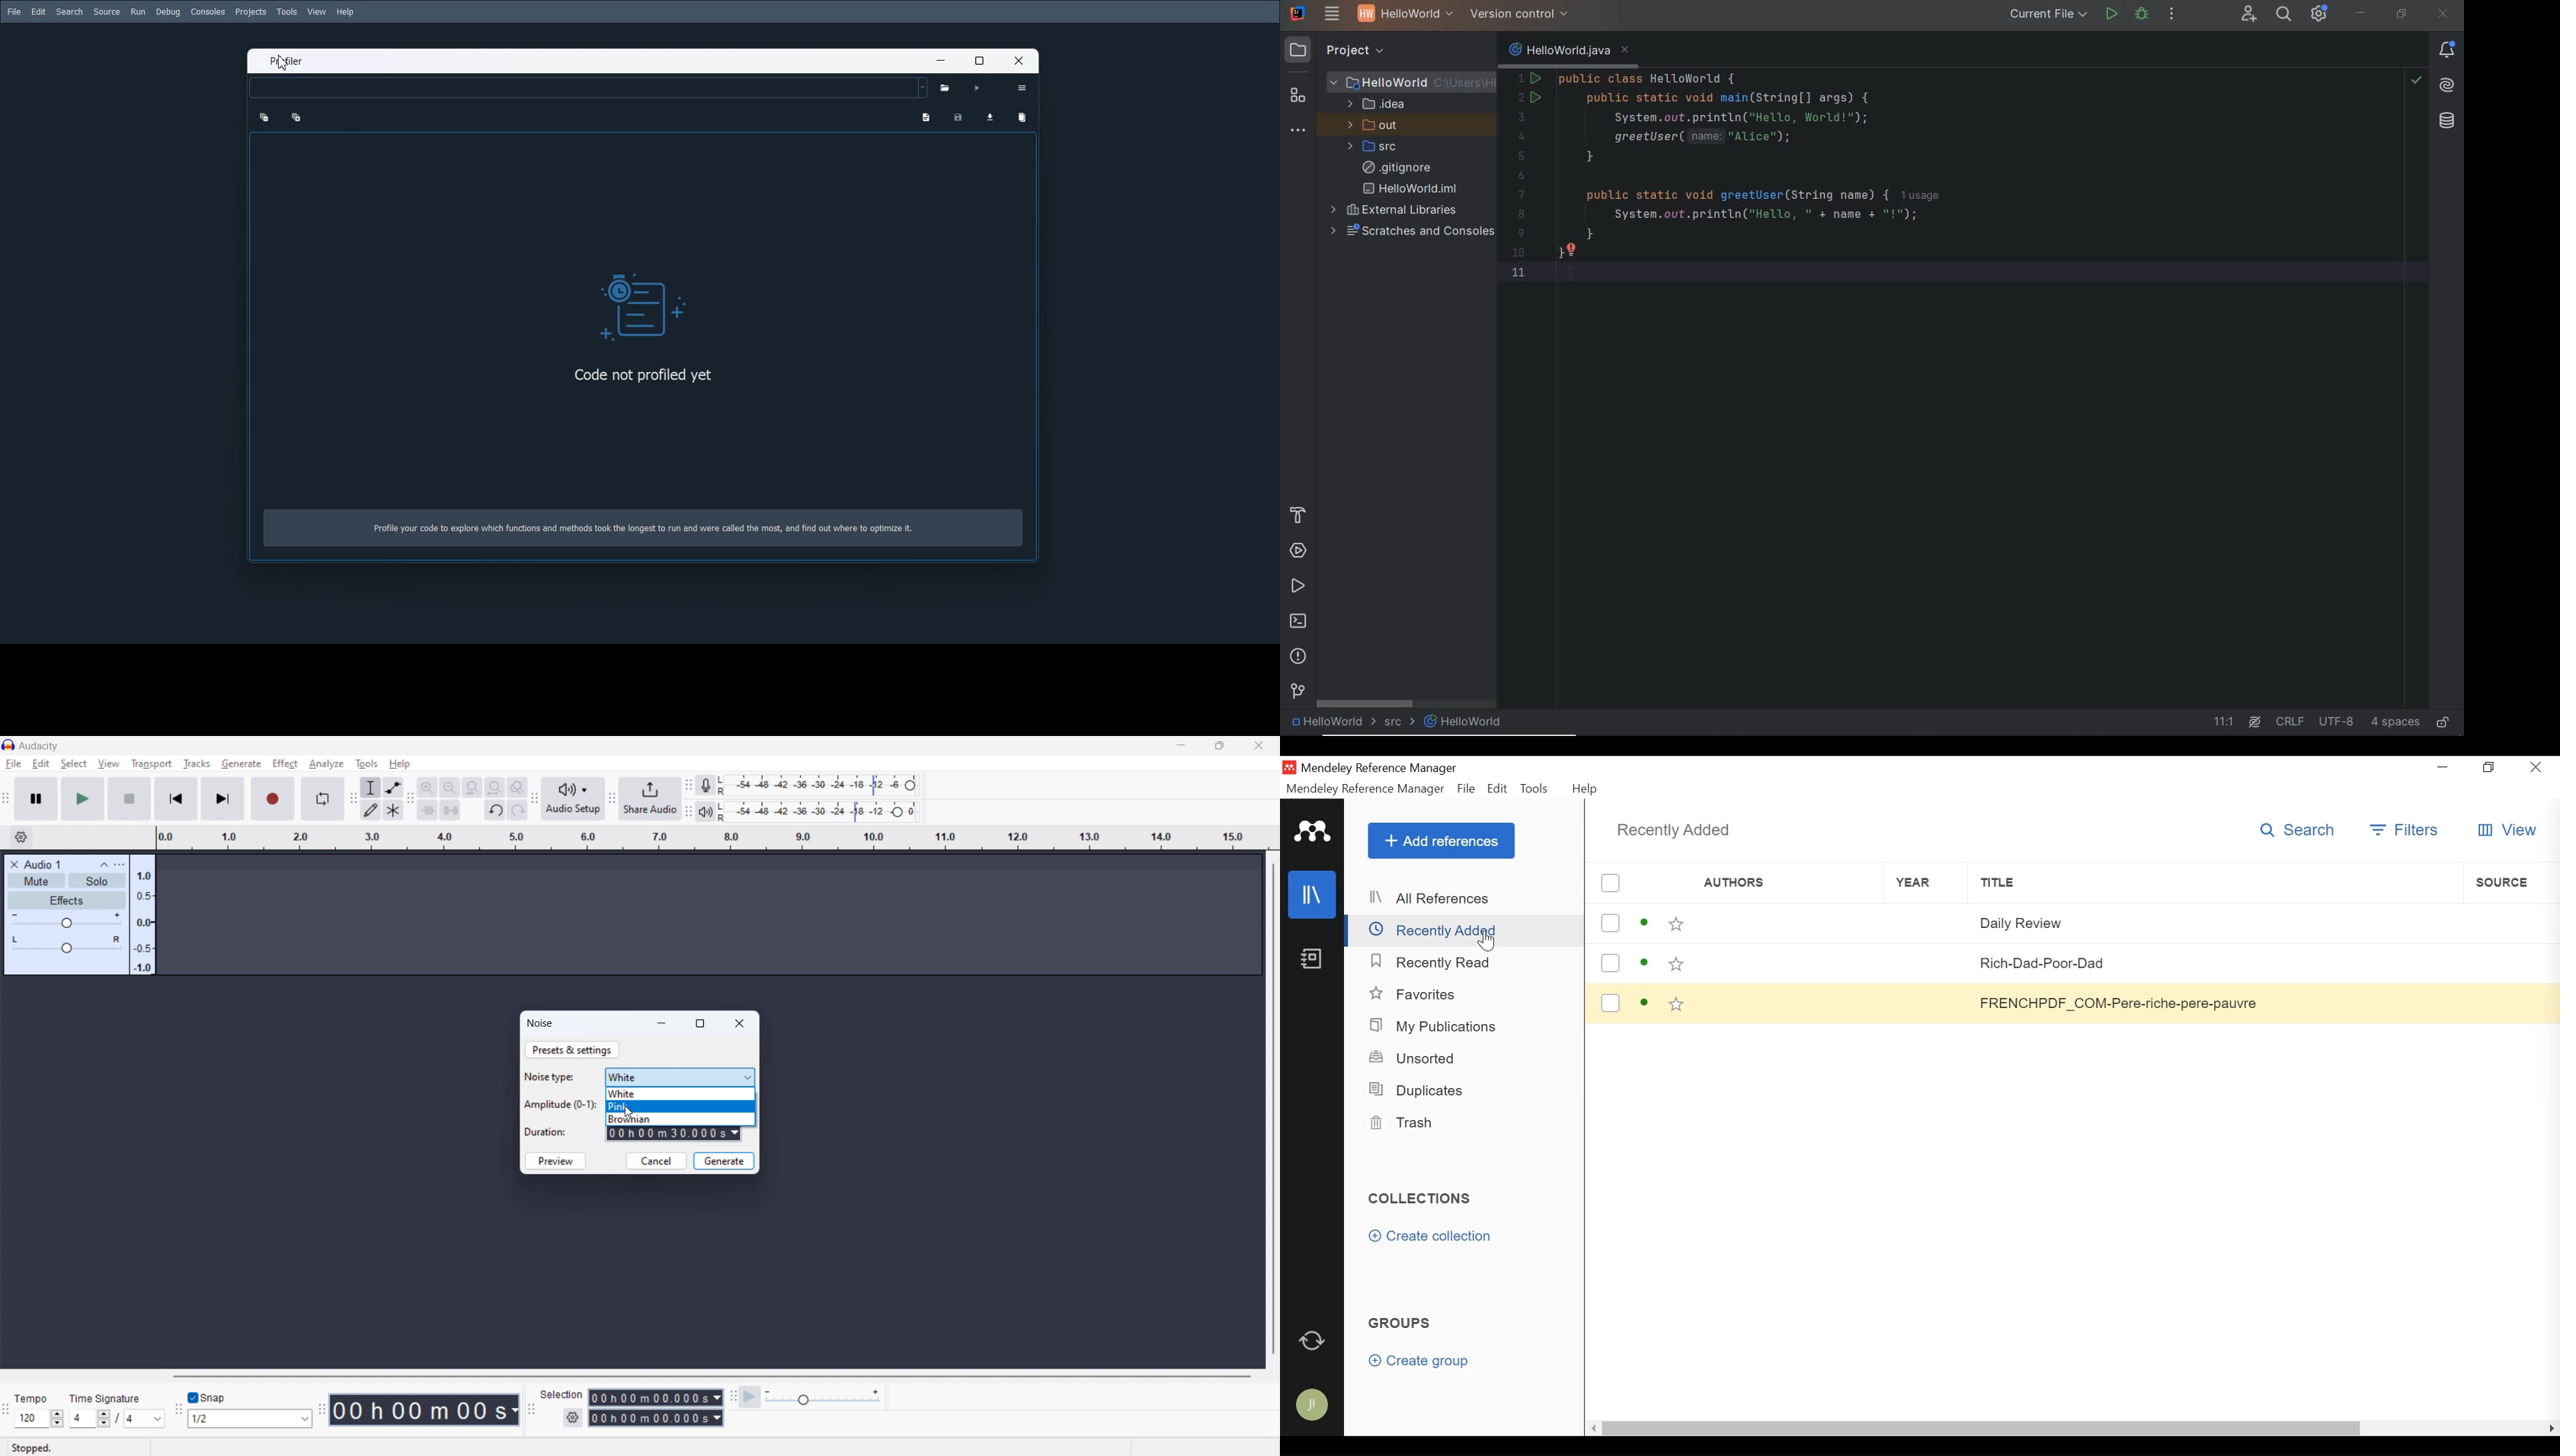 The width and height of the screenshot is (2576, 1456). Describe the element at coordinates (74, 764) in the screenshot. I see `select` at that location.